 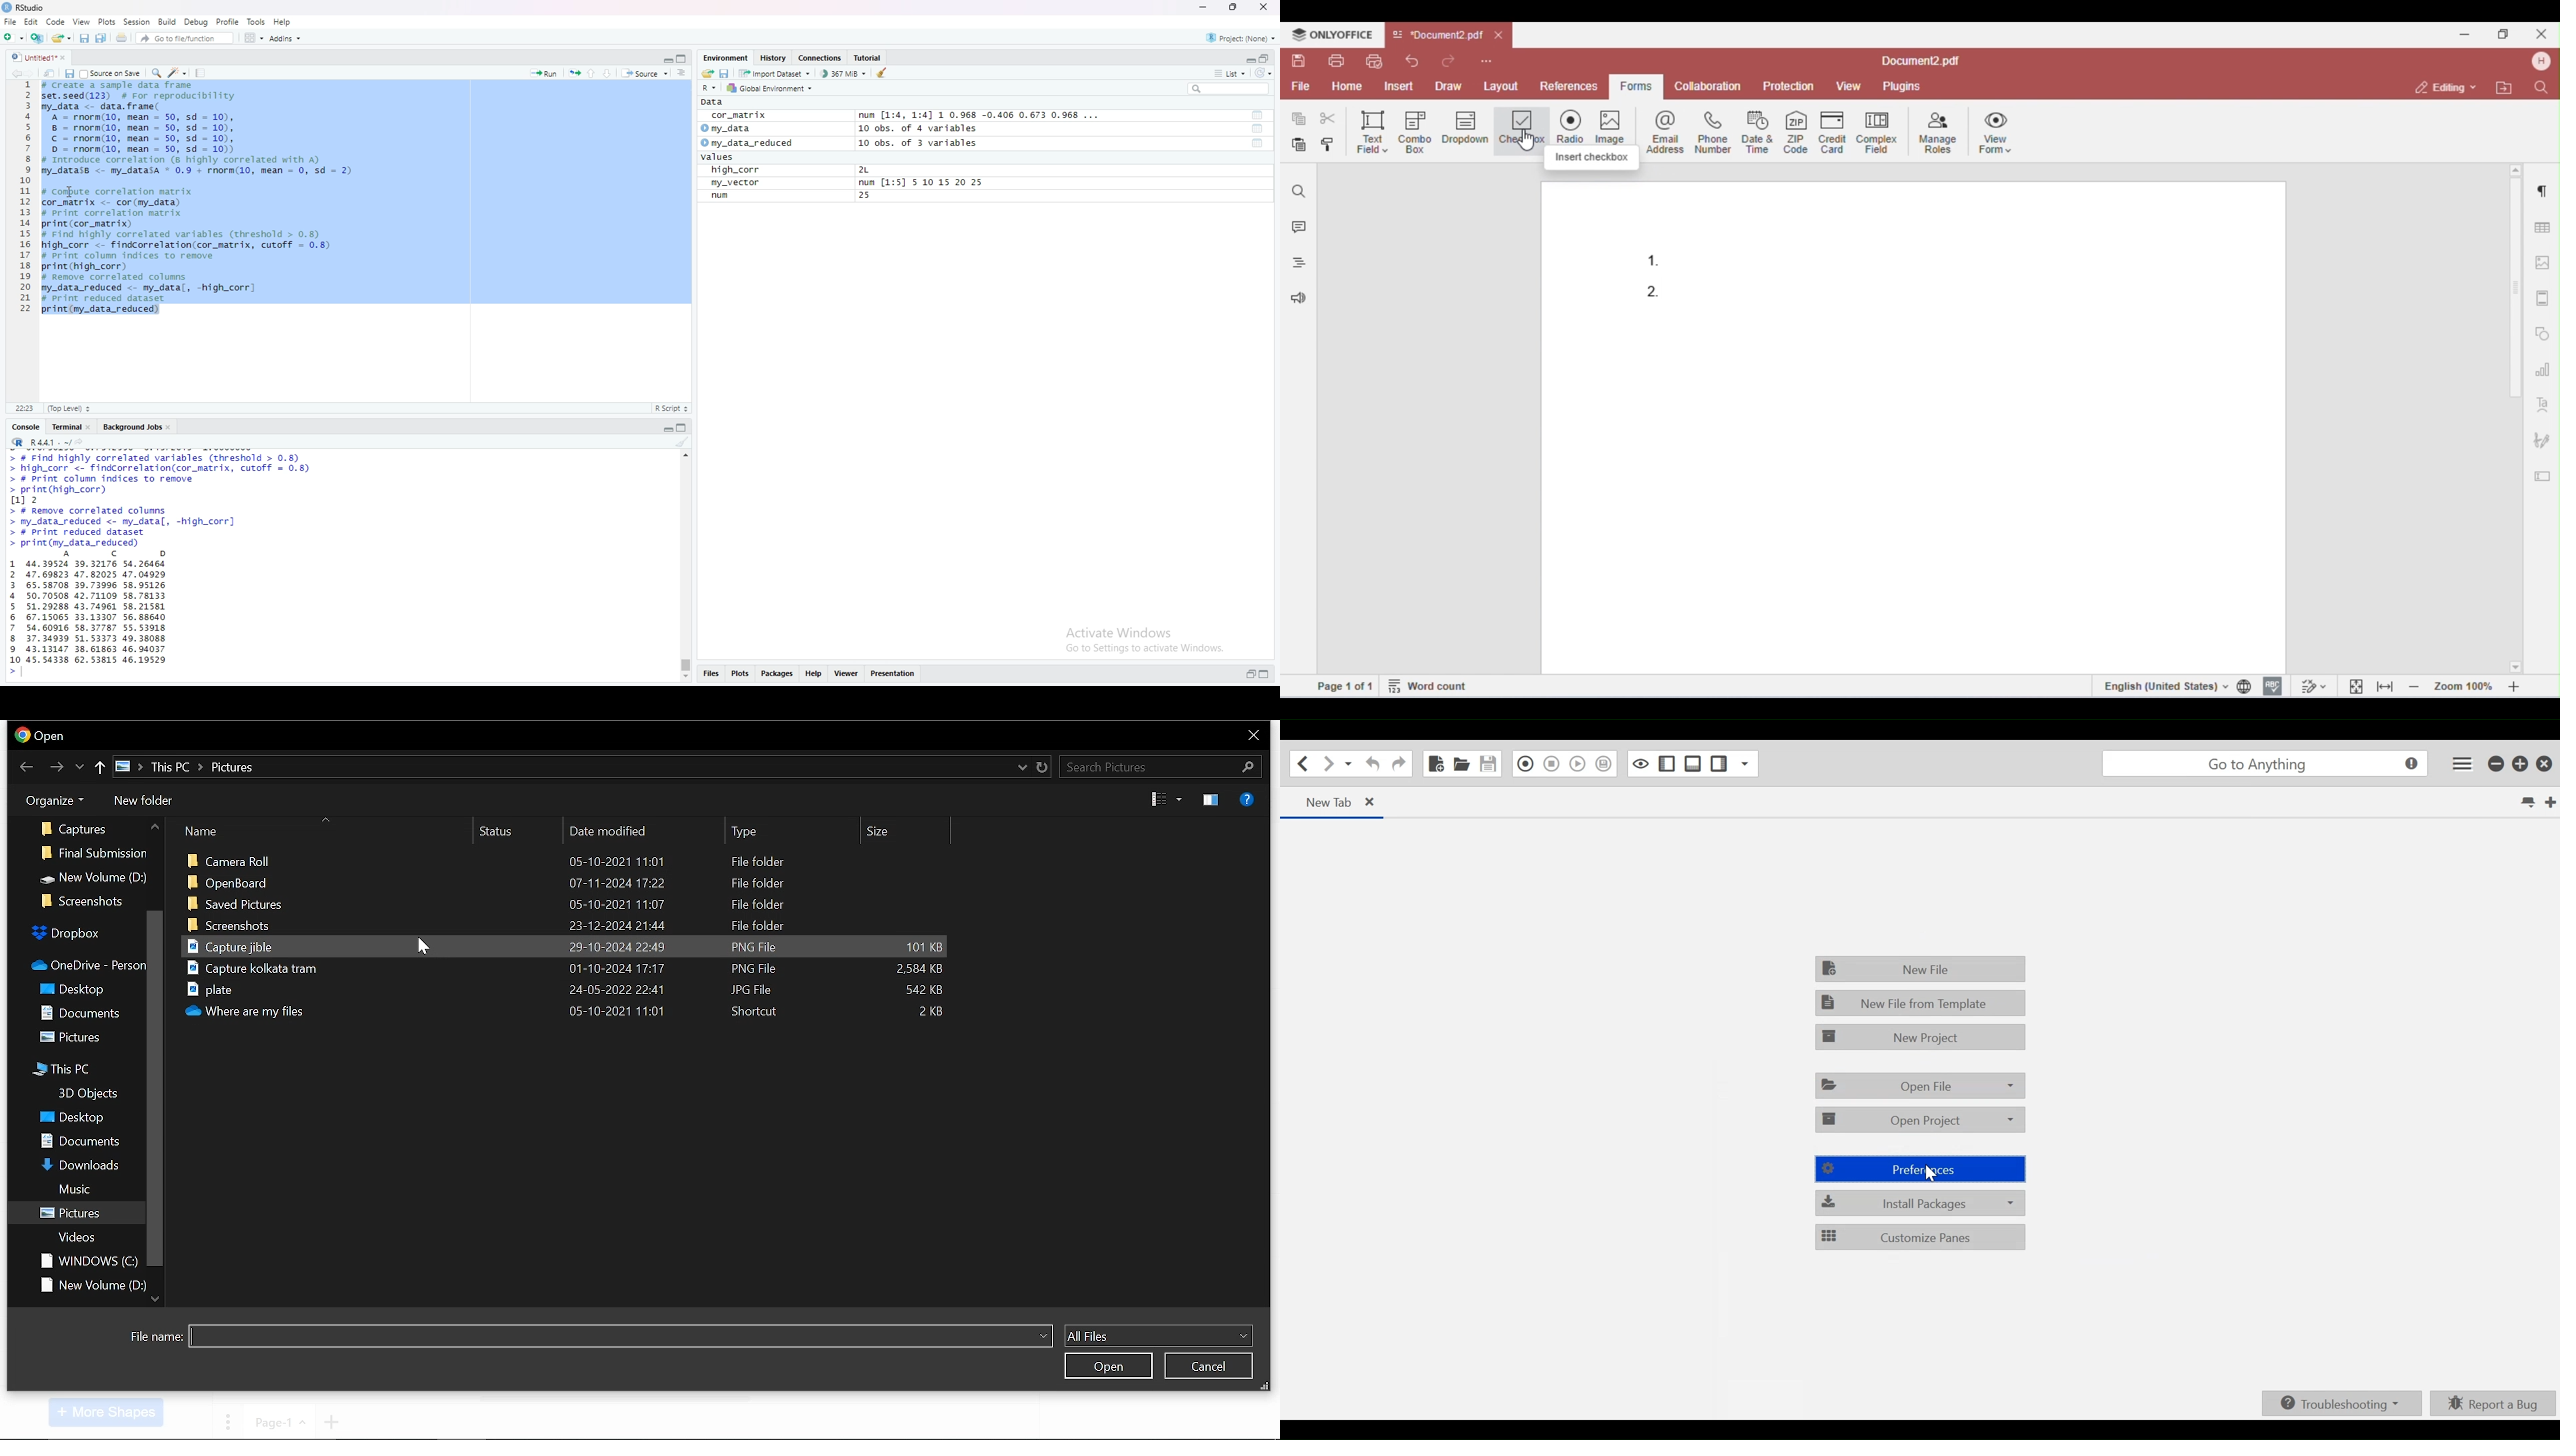 What do you see at coordinates (1227, 89) in the screenshot?
I see `search` at bounding box center [1227, 89].